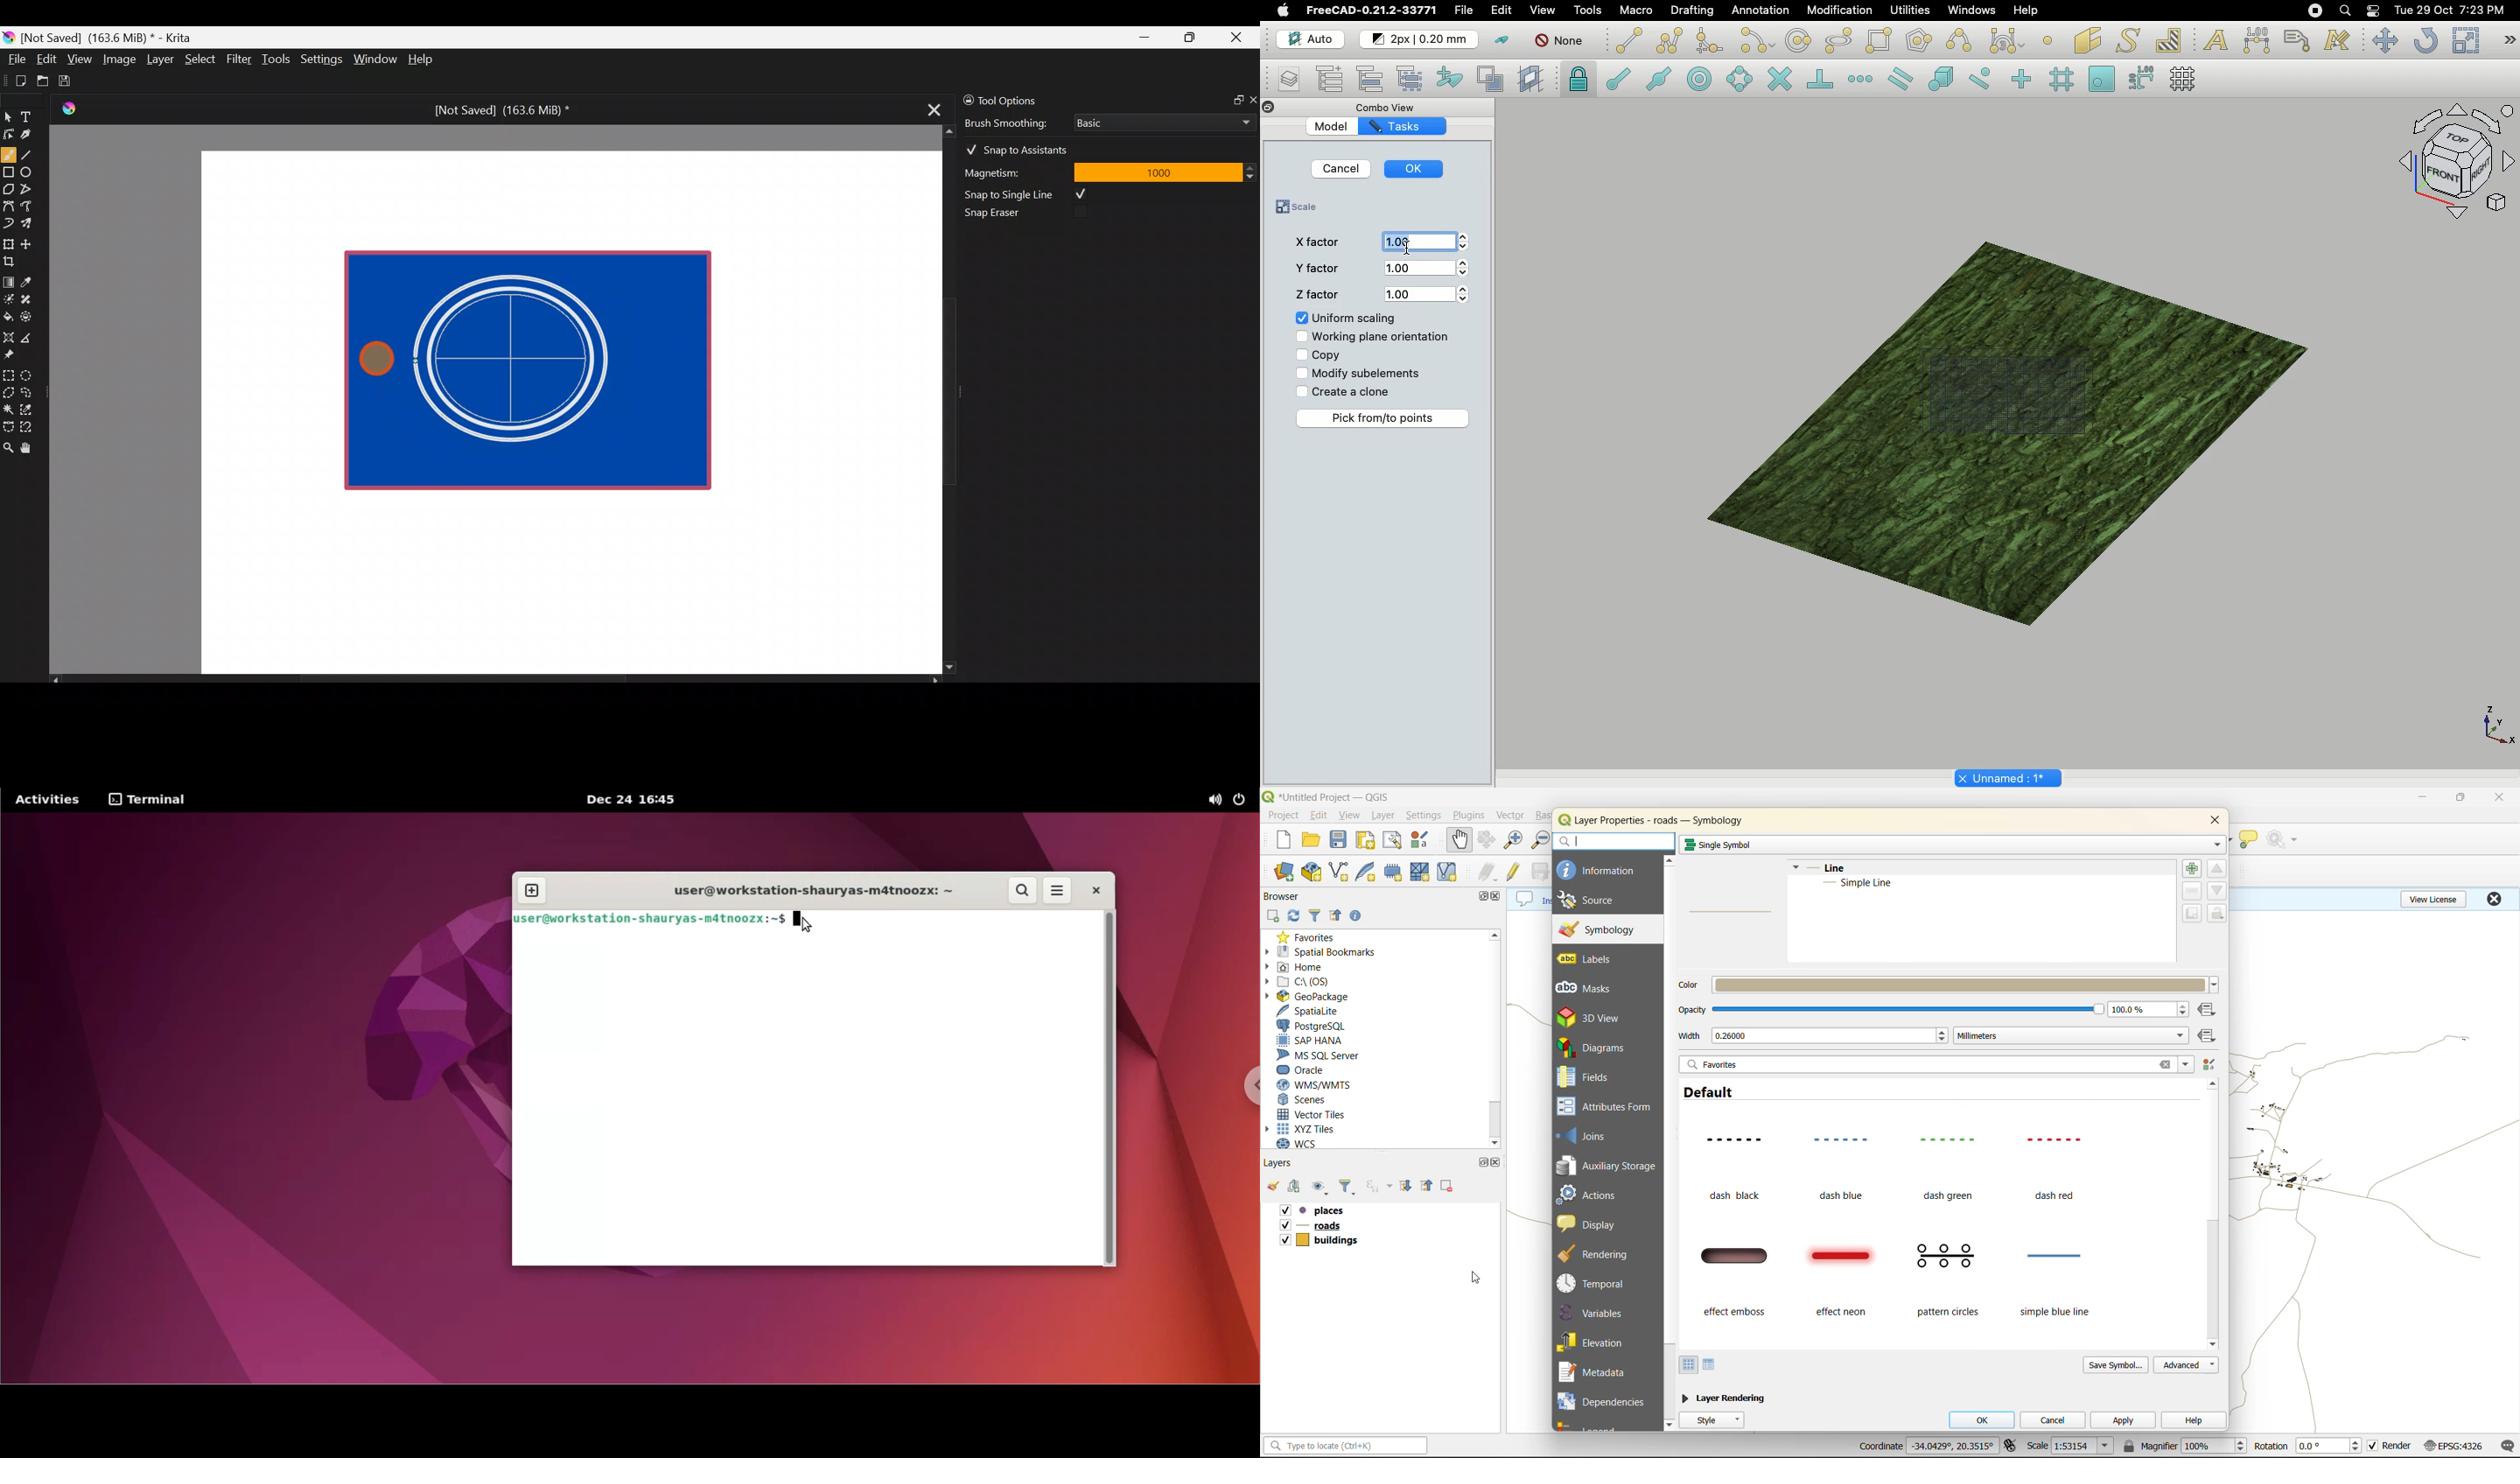 This screenshot has height=1484, width=2520. Describe the element at coordinates (1511, 816) in the screenshot. I see `vector` at that location.